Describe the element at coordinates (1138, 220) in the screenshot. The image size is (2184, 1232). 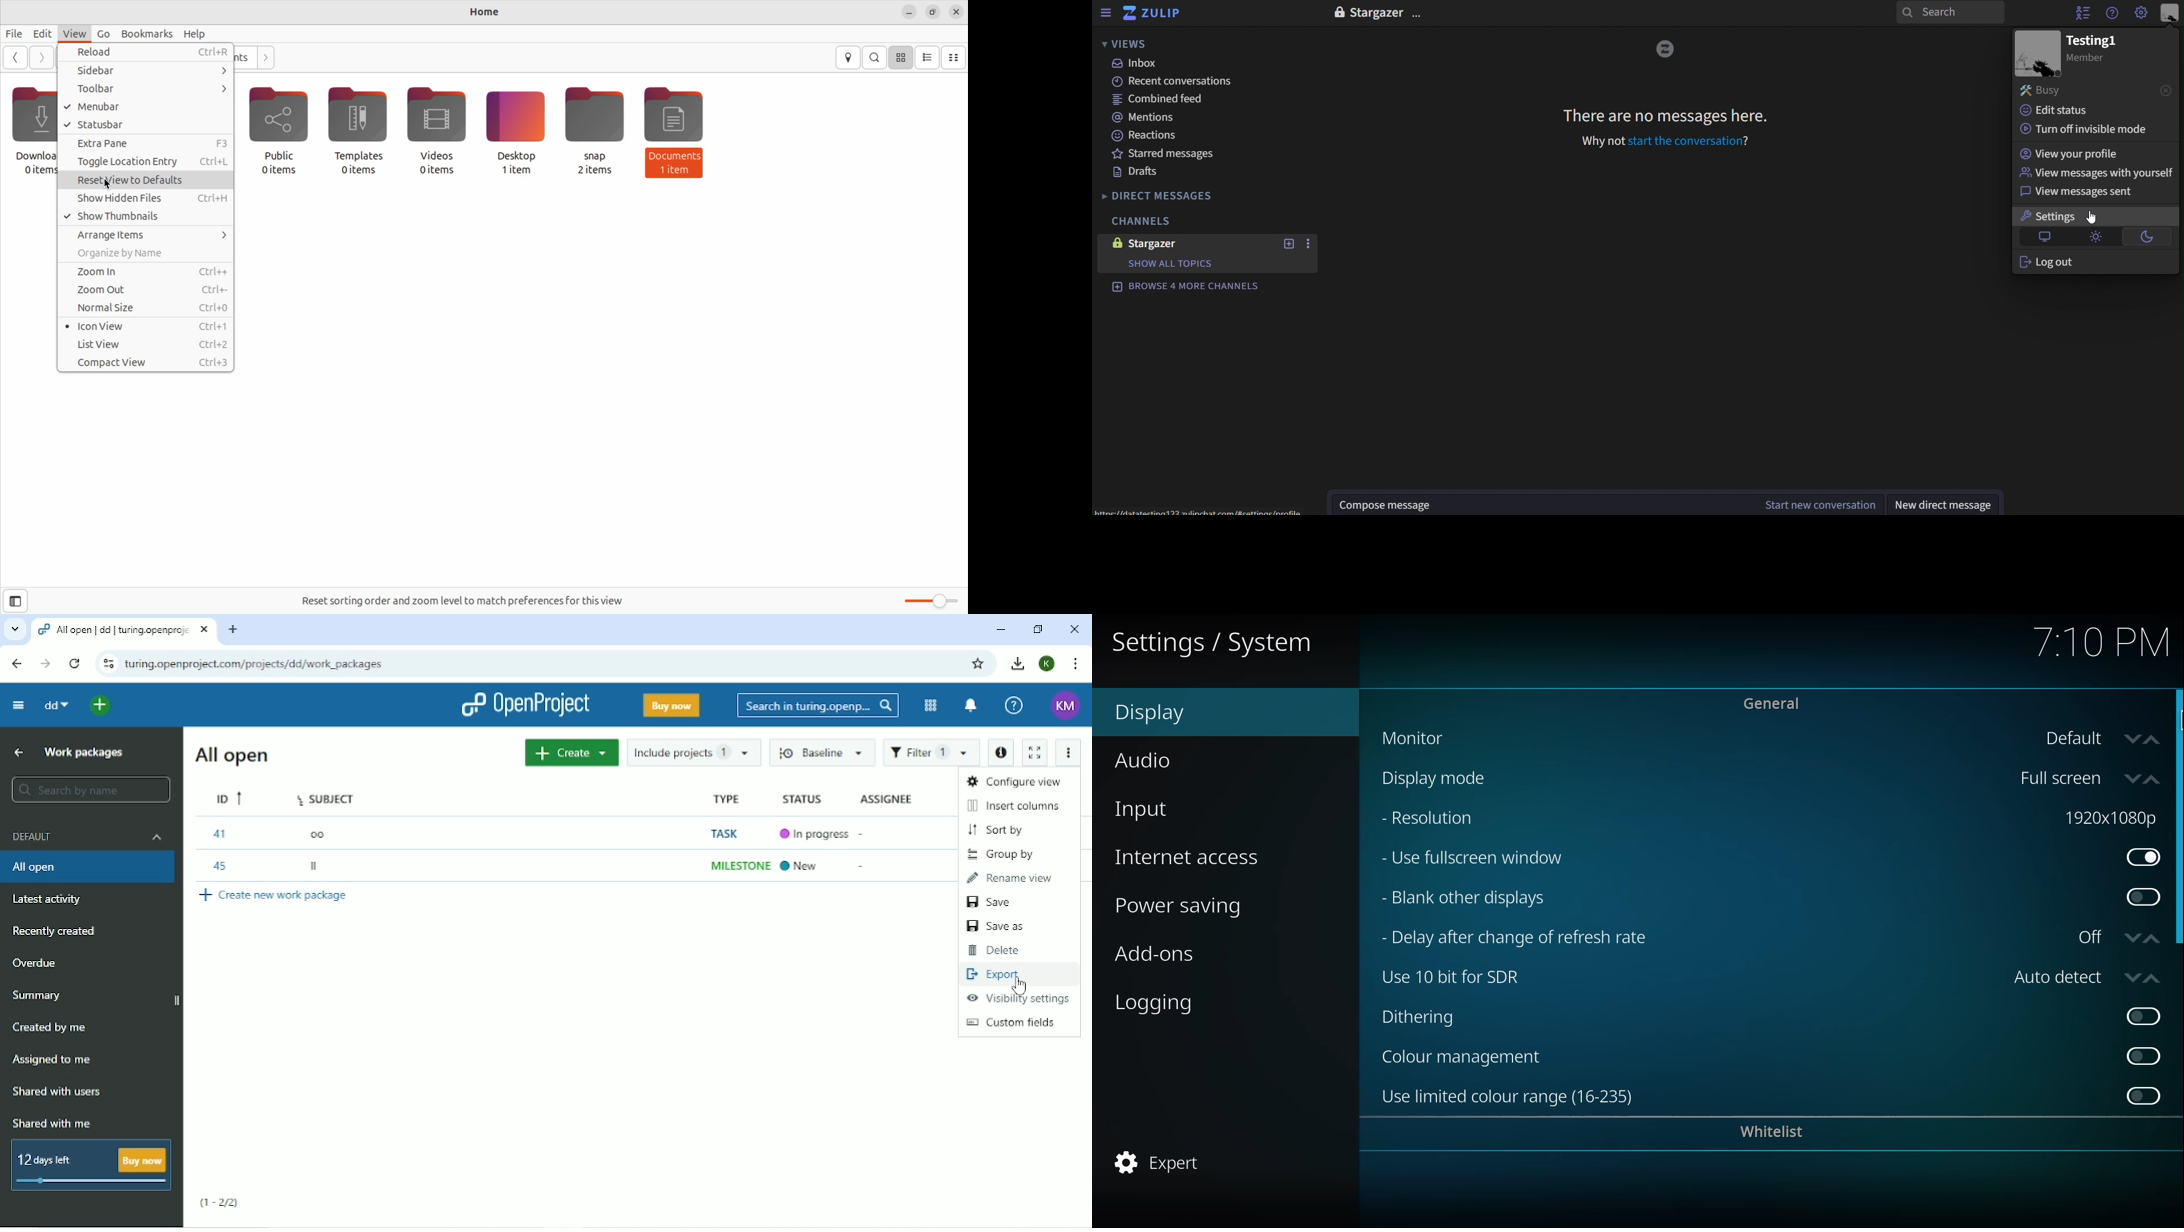
I see `channels` at that location.